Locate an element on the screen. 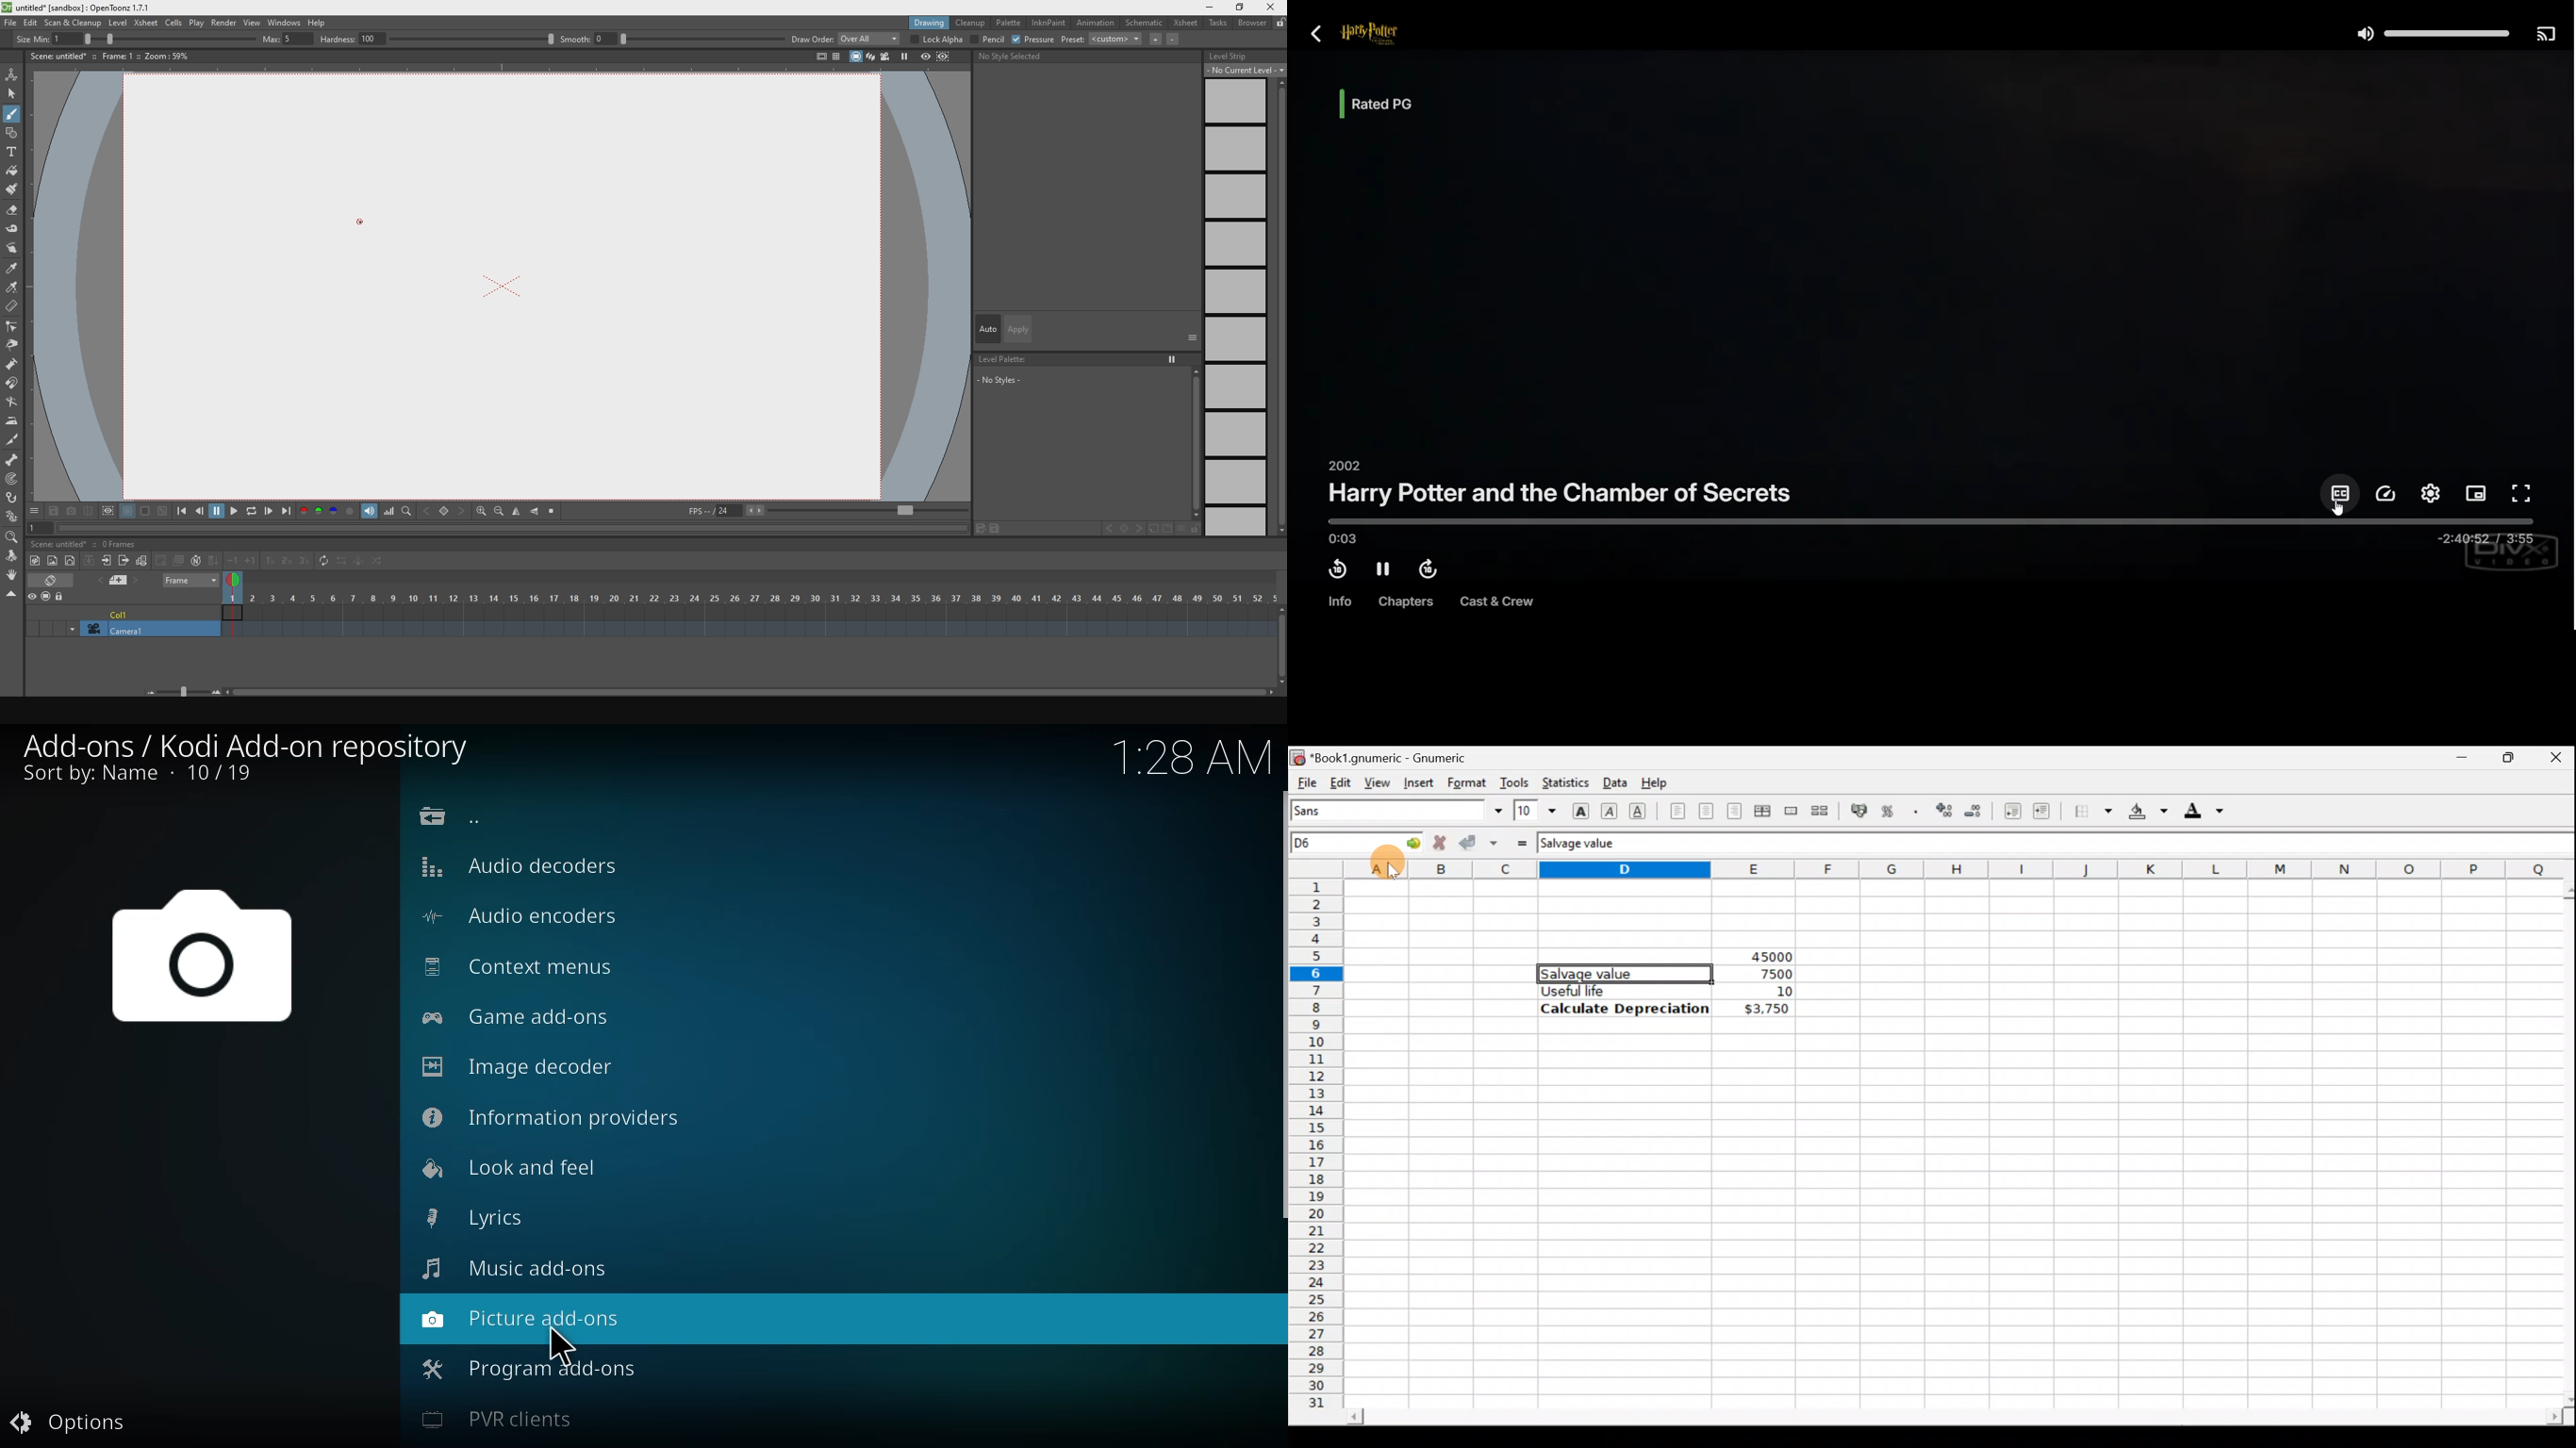 This screenshot has width=2576, height=1456. Borders is located at coordinates (2093, 812).